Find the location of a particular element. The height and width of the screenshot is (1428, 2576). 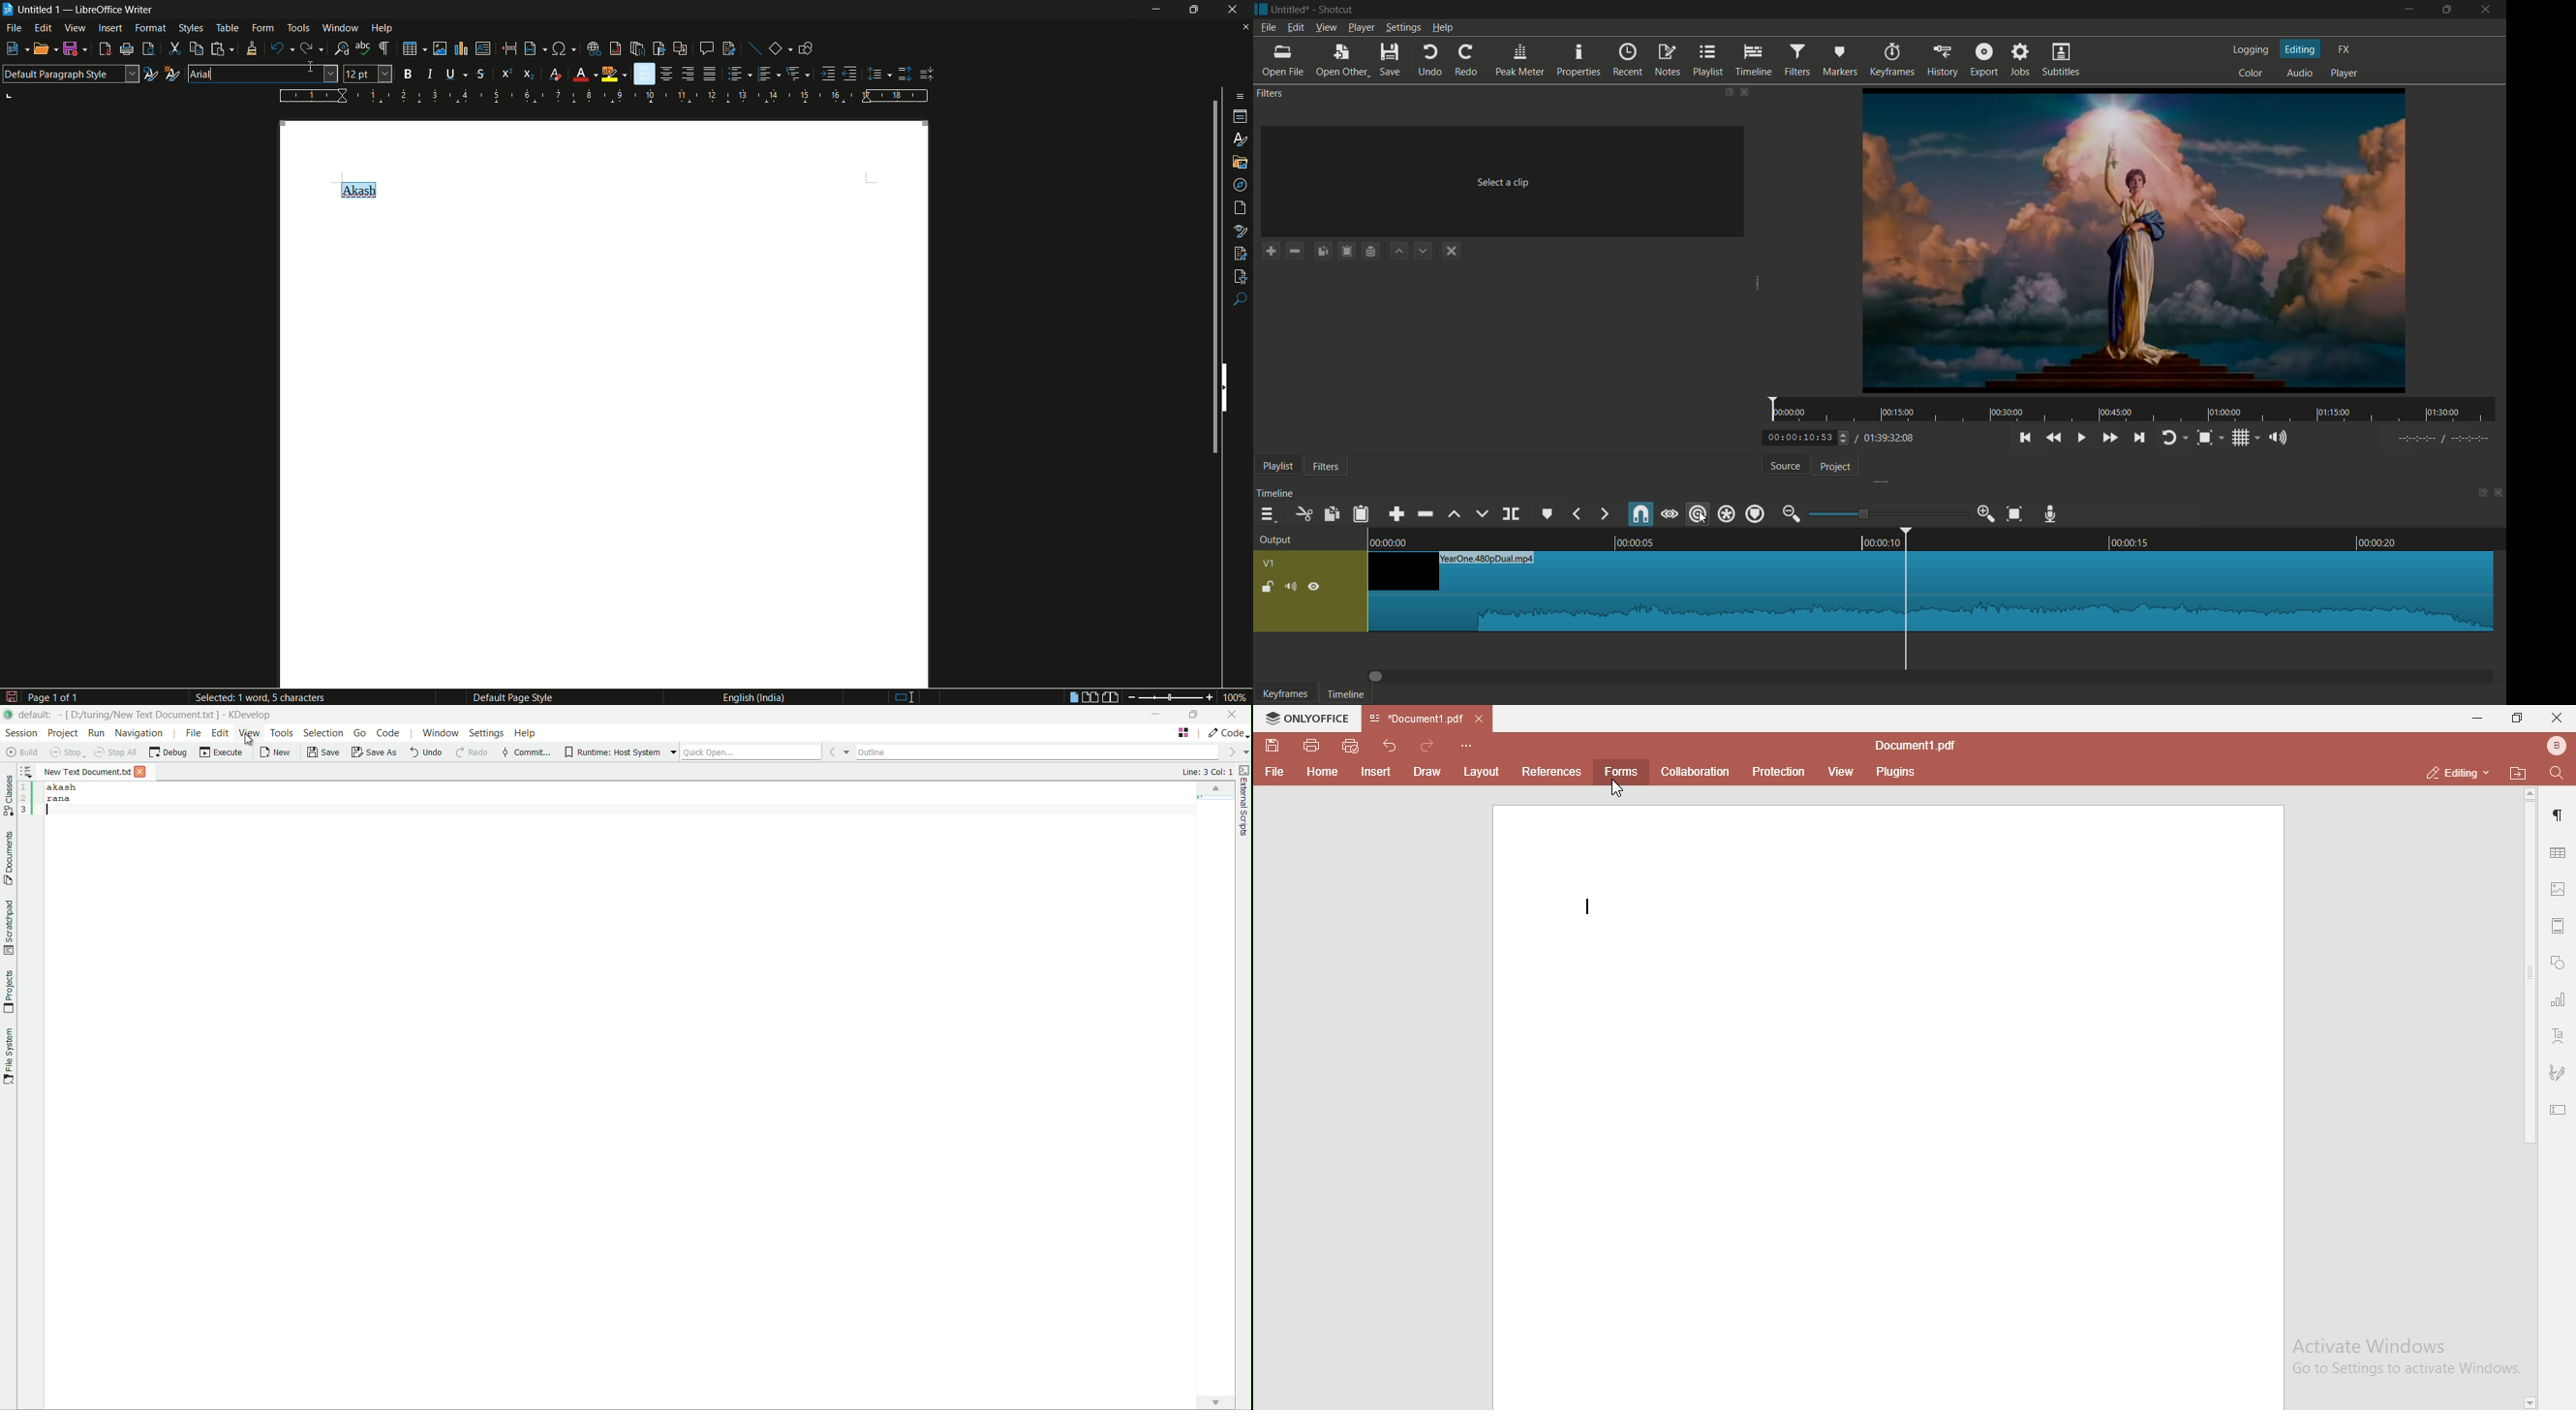

copy is located at coordinates (1330, 514).